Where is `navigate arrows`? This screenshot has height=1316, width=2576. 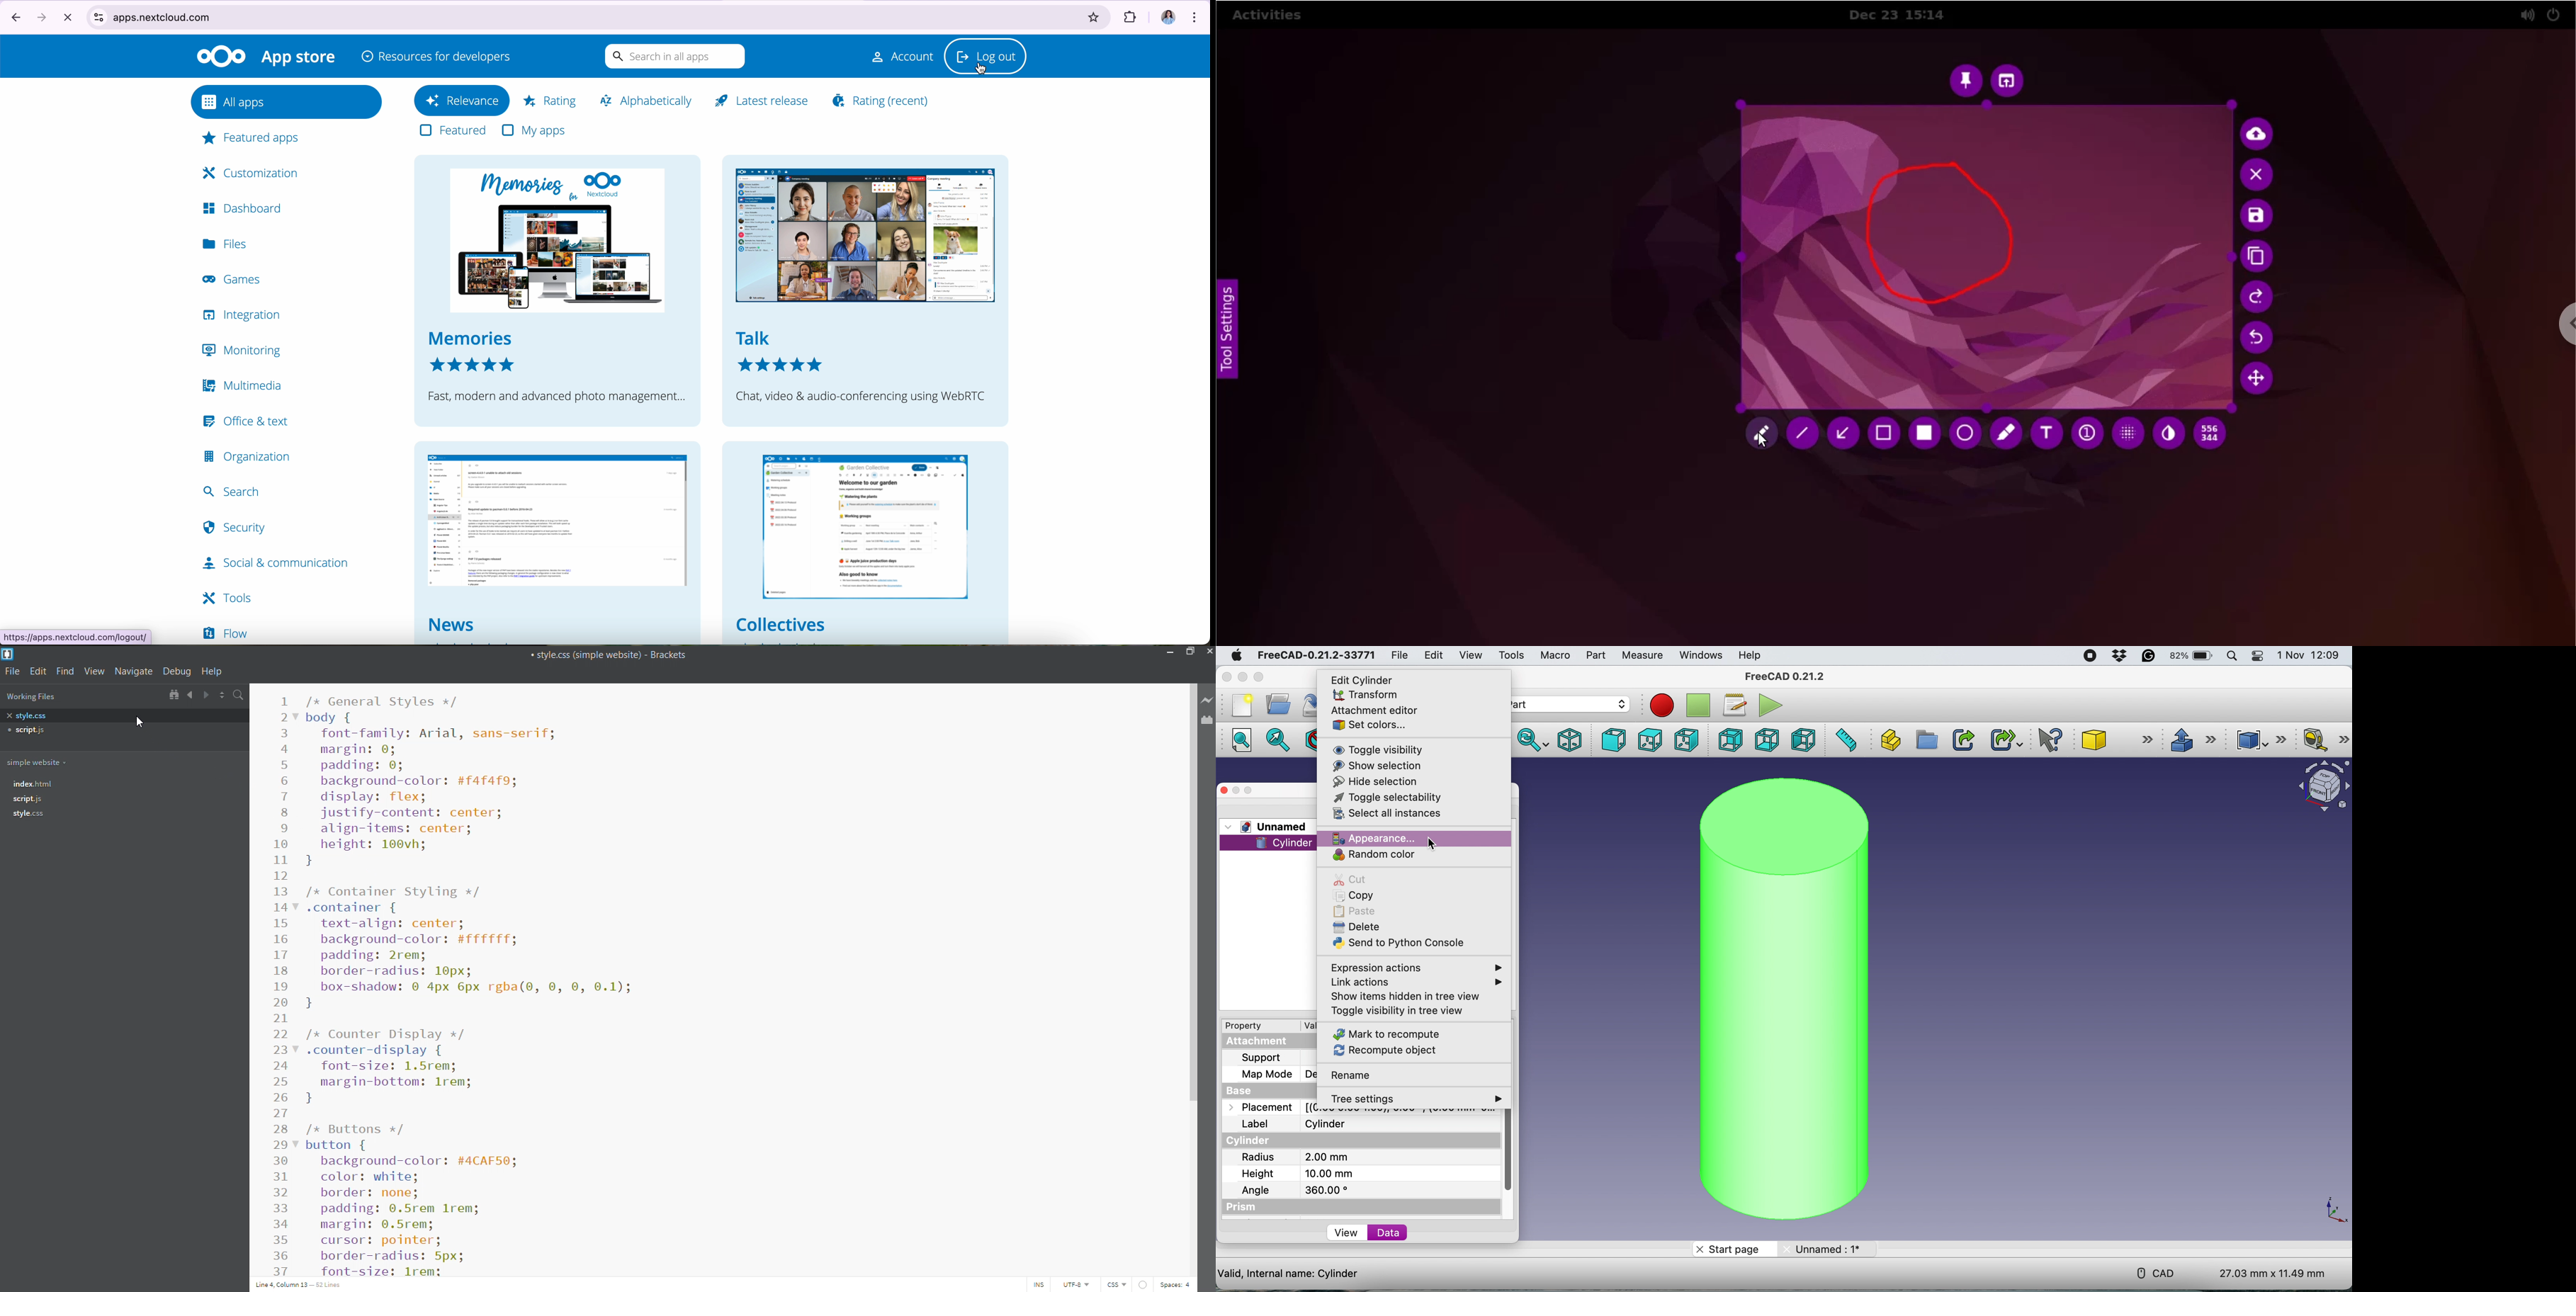 navigate arrows is located at coordinates (26, 17).